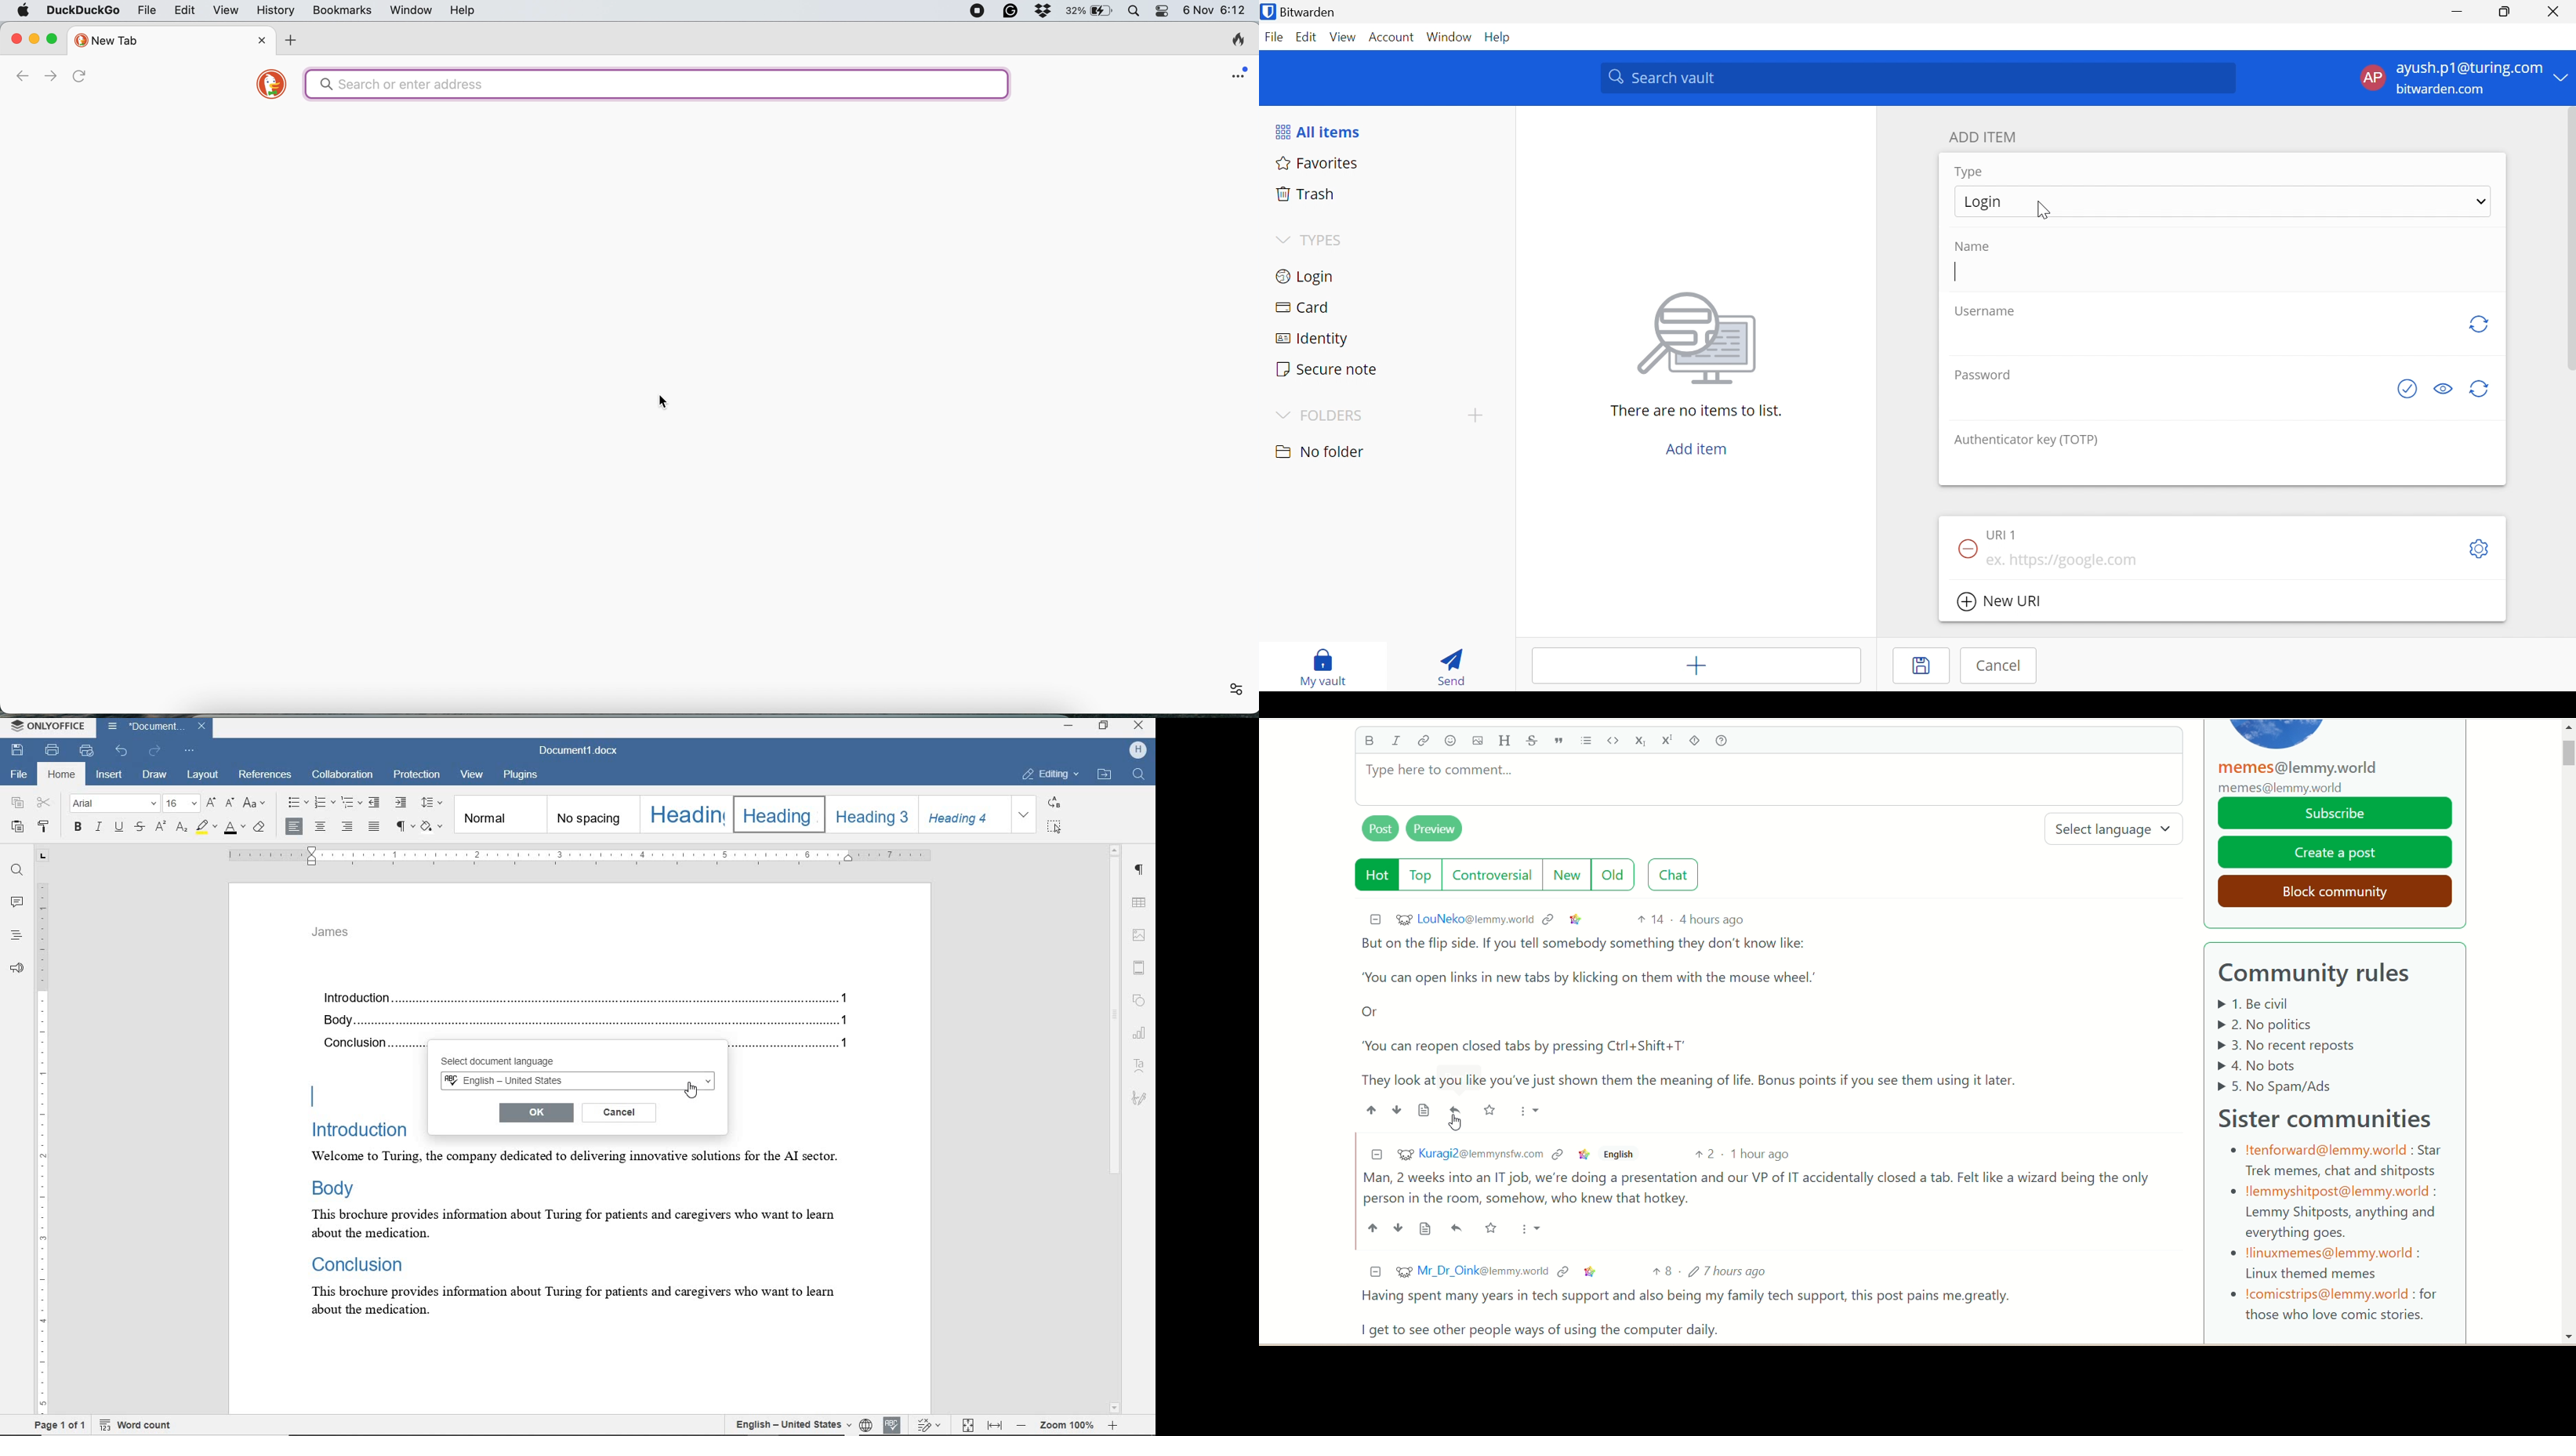 The height and width of the screenshot is (1456, 2576). Describe the element at coordinates (34, 37) in the screenshot. I see `minimise` at that location.